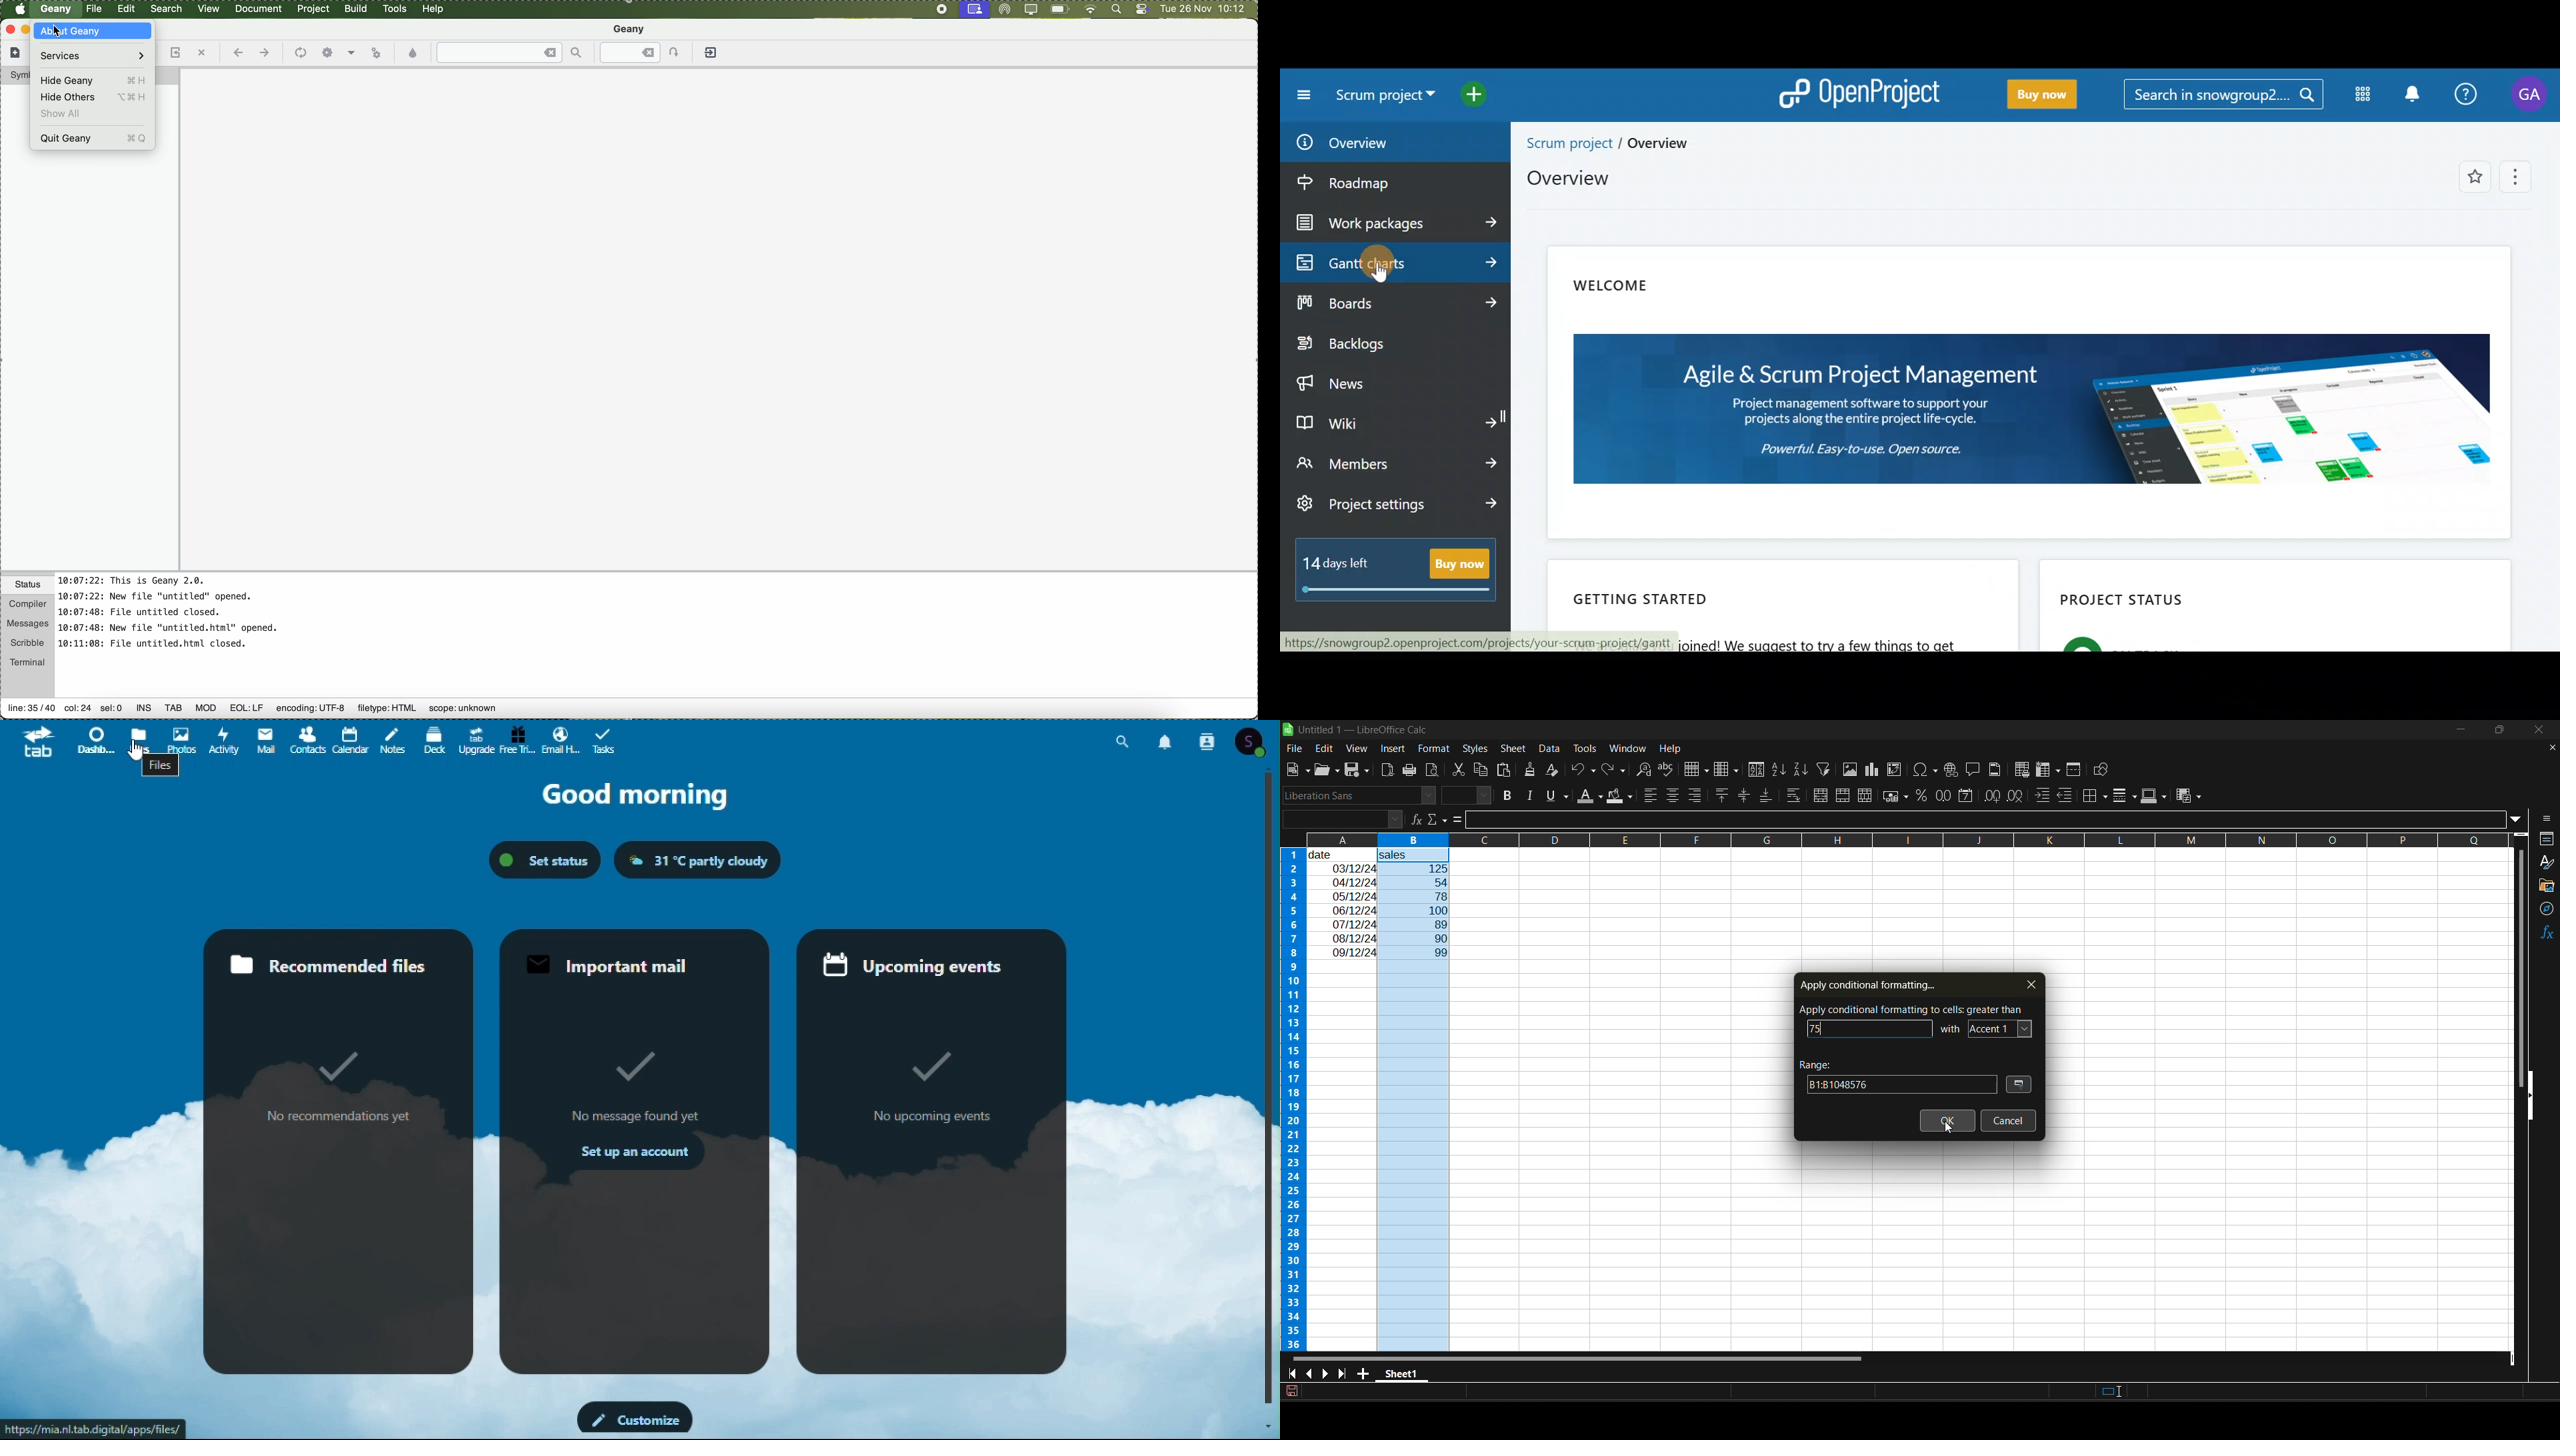 The height and width of the screenshot is (1456, 2576). What do you see at coordinates (1432, 768) in the screenshot?
I see `toggle print preview` at bounding box center [1432, 768].